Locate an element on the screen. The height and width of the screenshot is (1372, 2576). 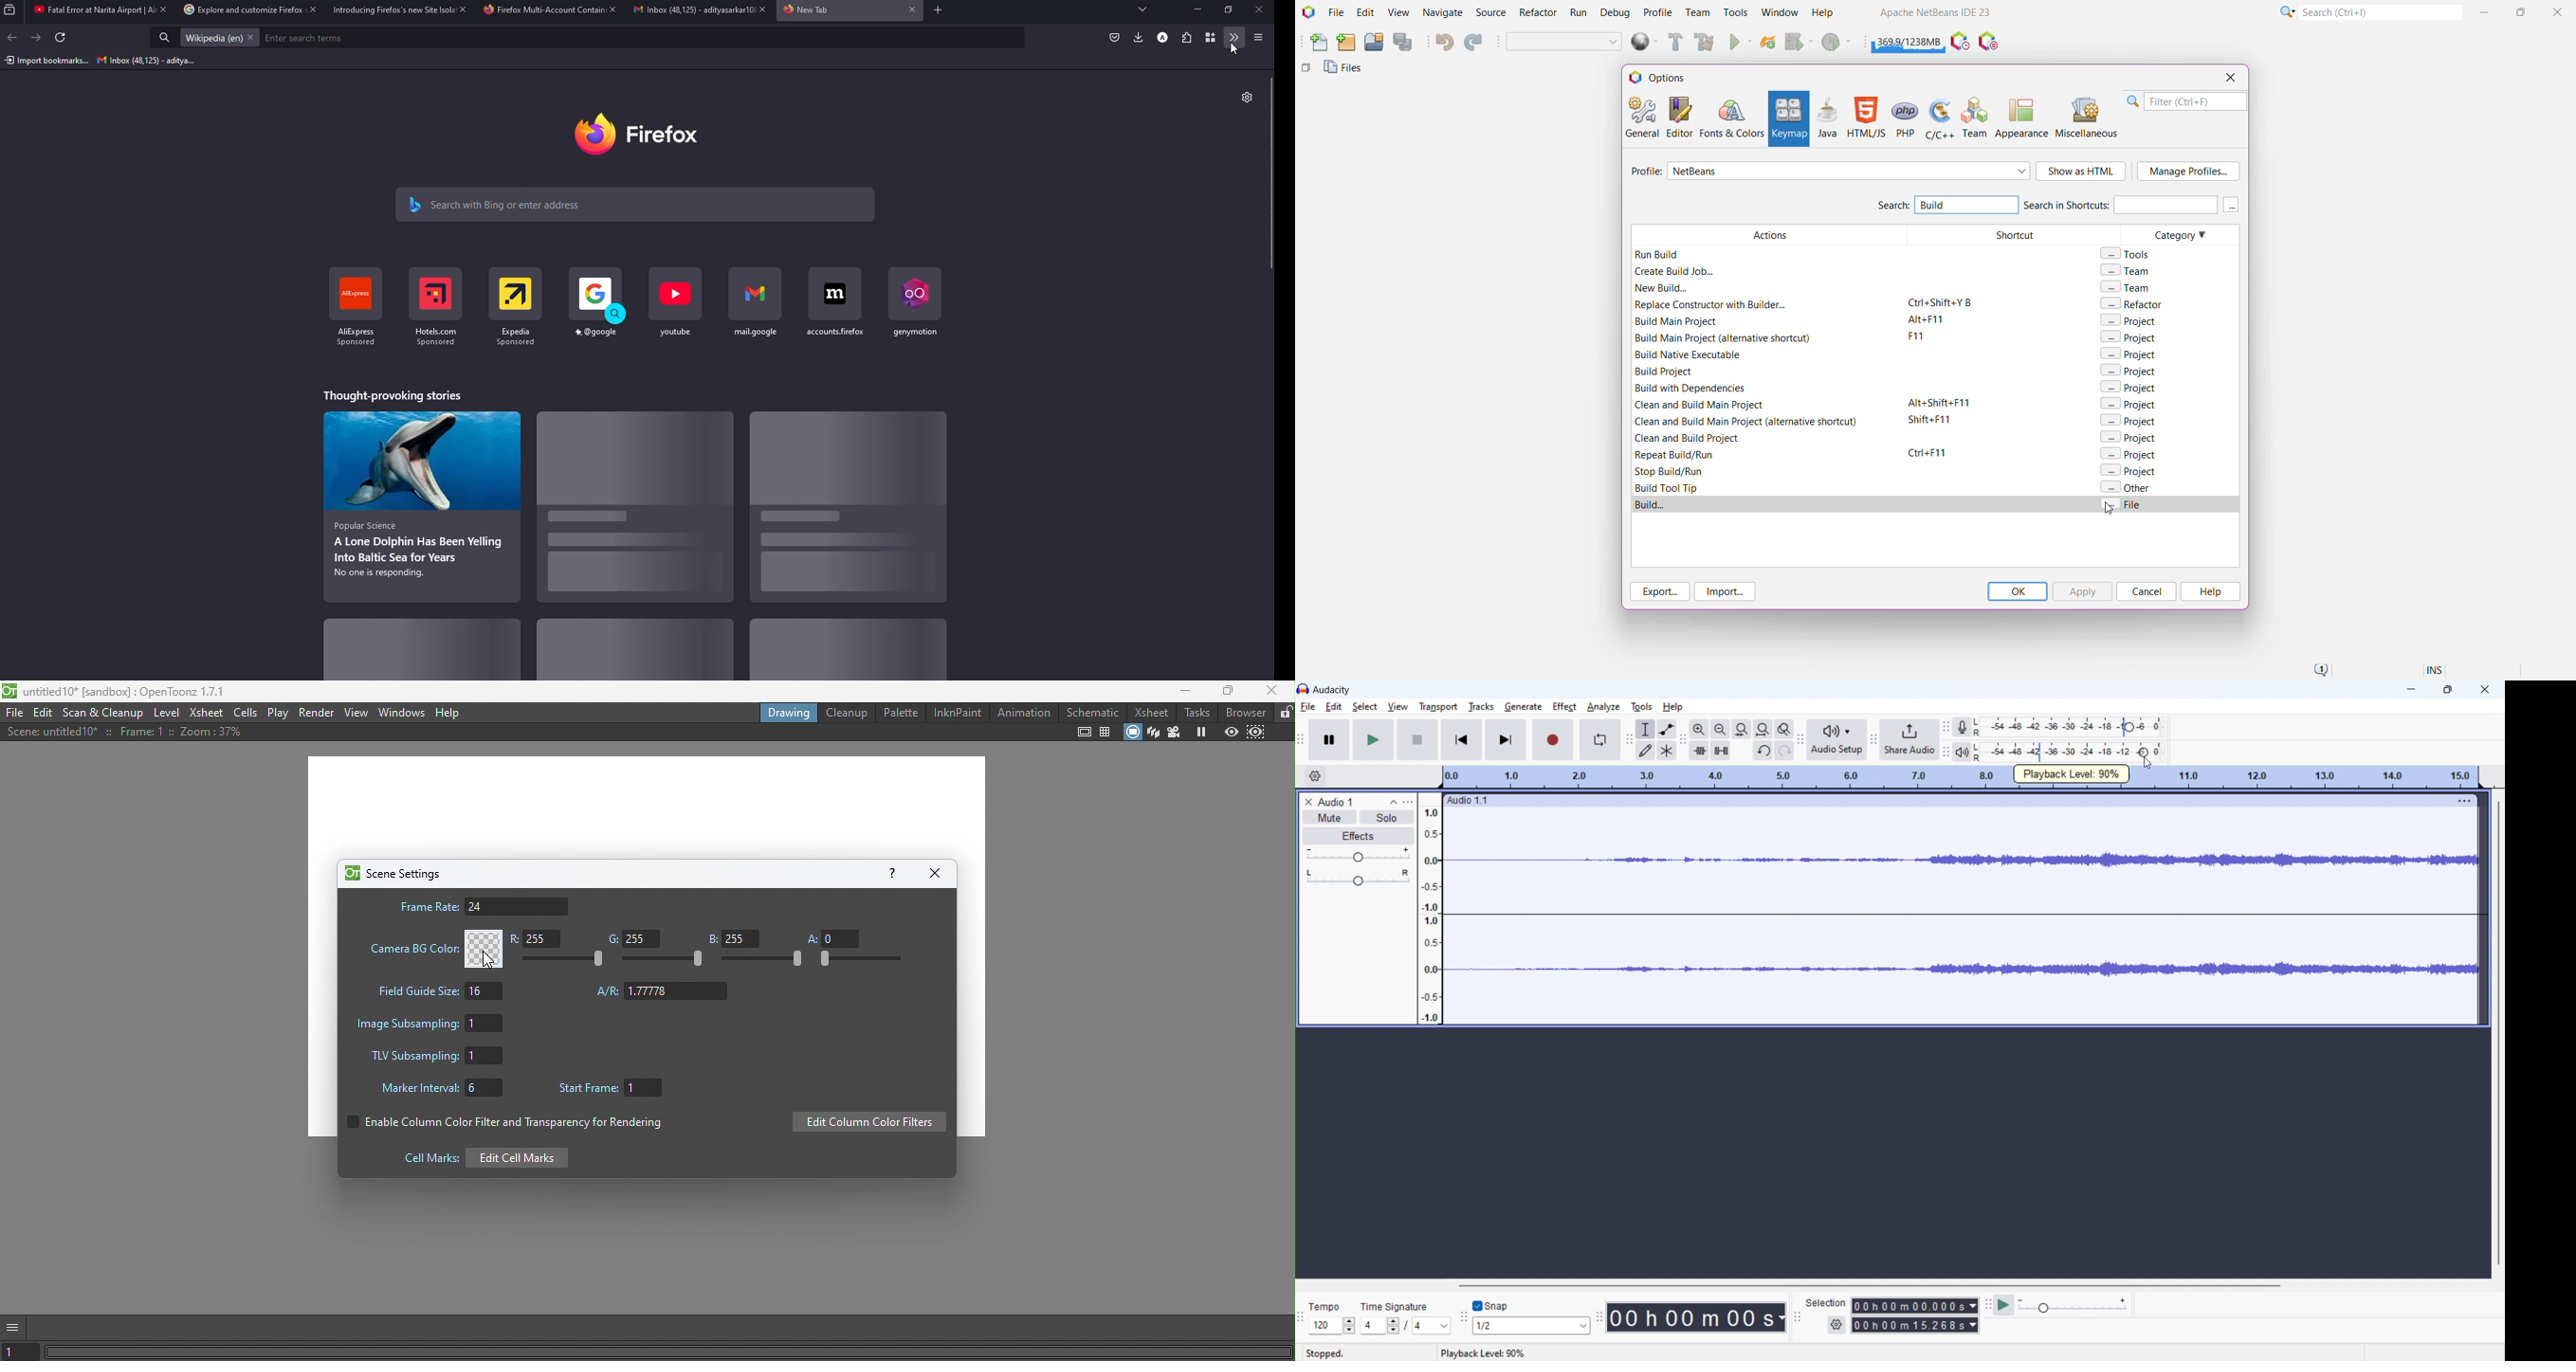
selection tool is located at coordinates (1646, 728).